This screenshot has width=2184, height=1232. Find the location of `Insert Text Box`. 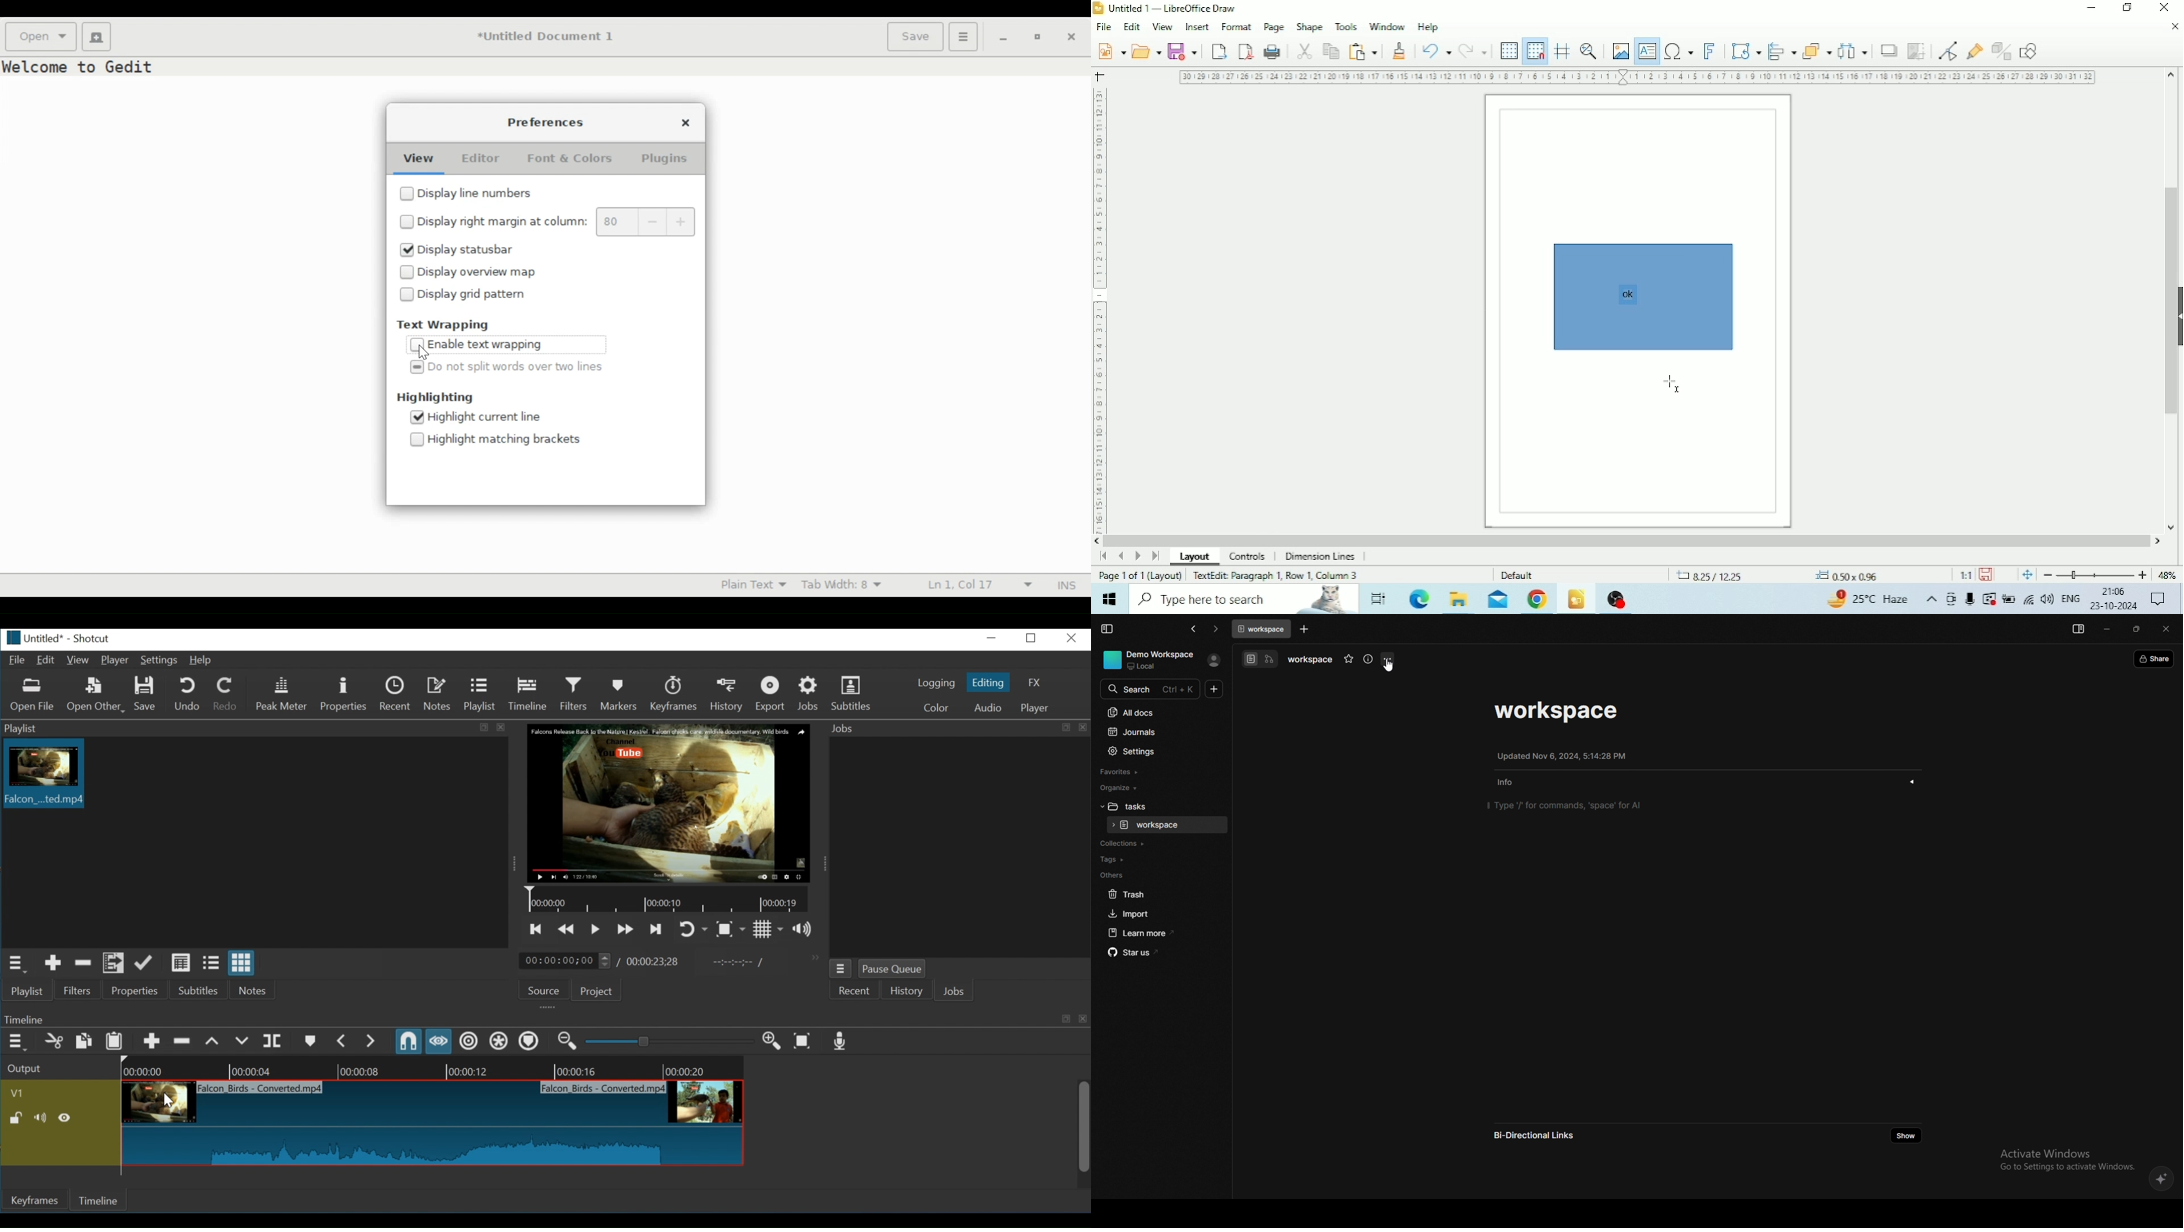

Insert Text Box is located at coordinates (1645, 51).